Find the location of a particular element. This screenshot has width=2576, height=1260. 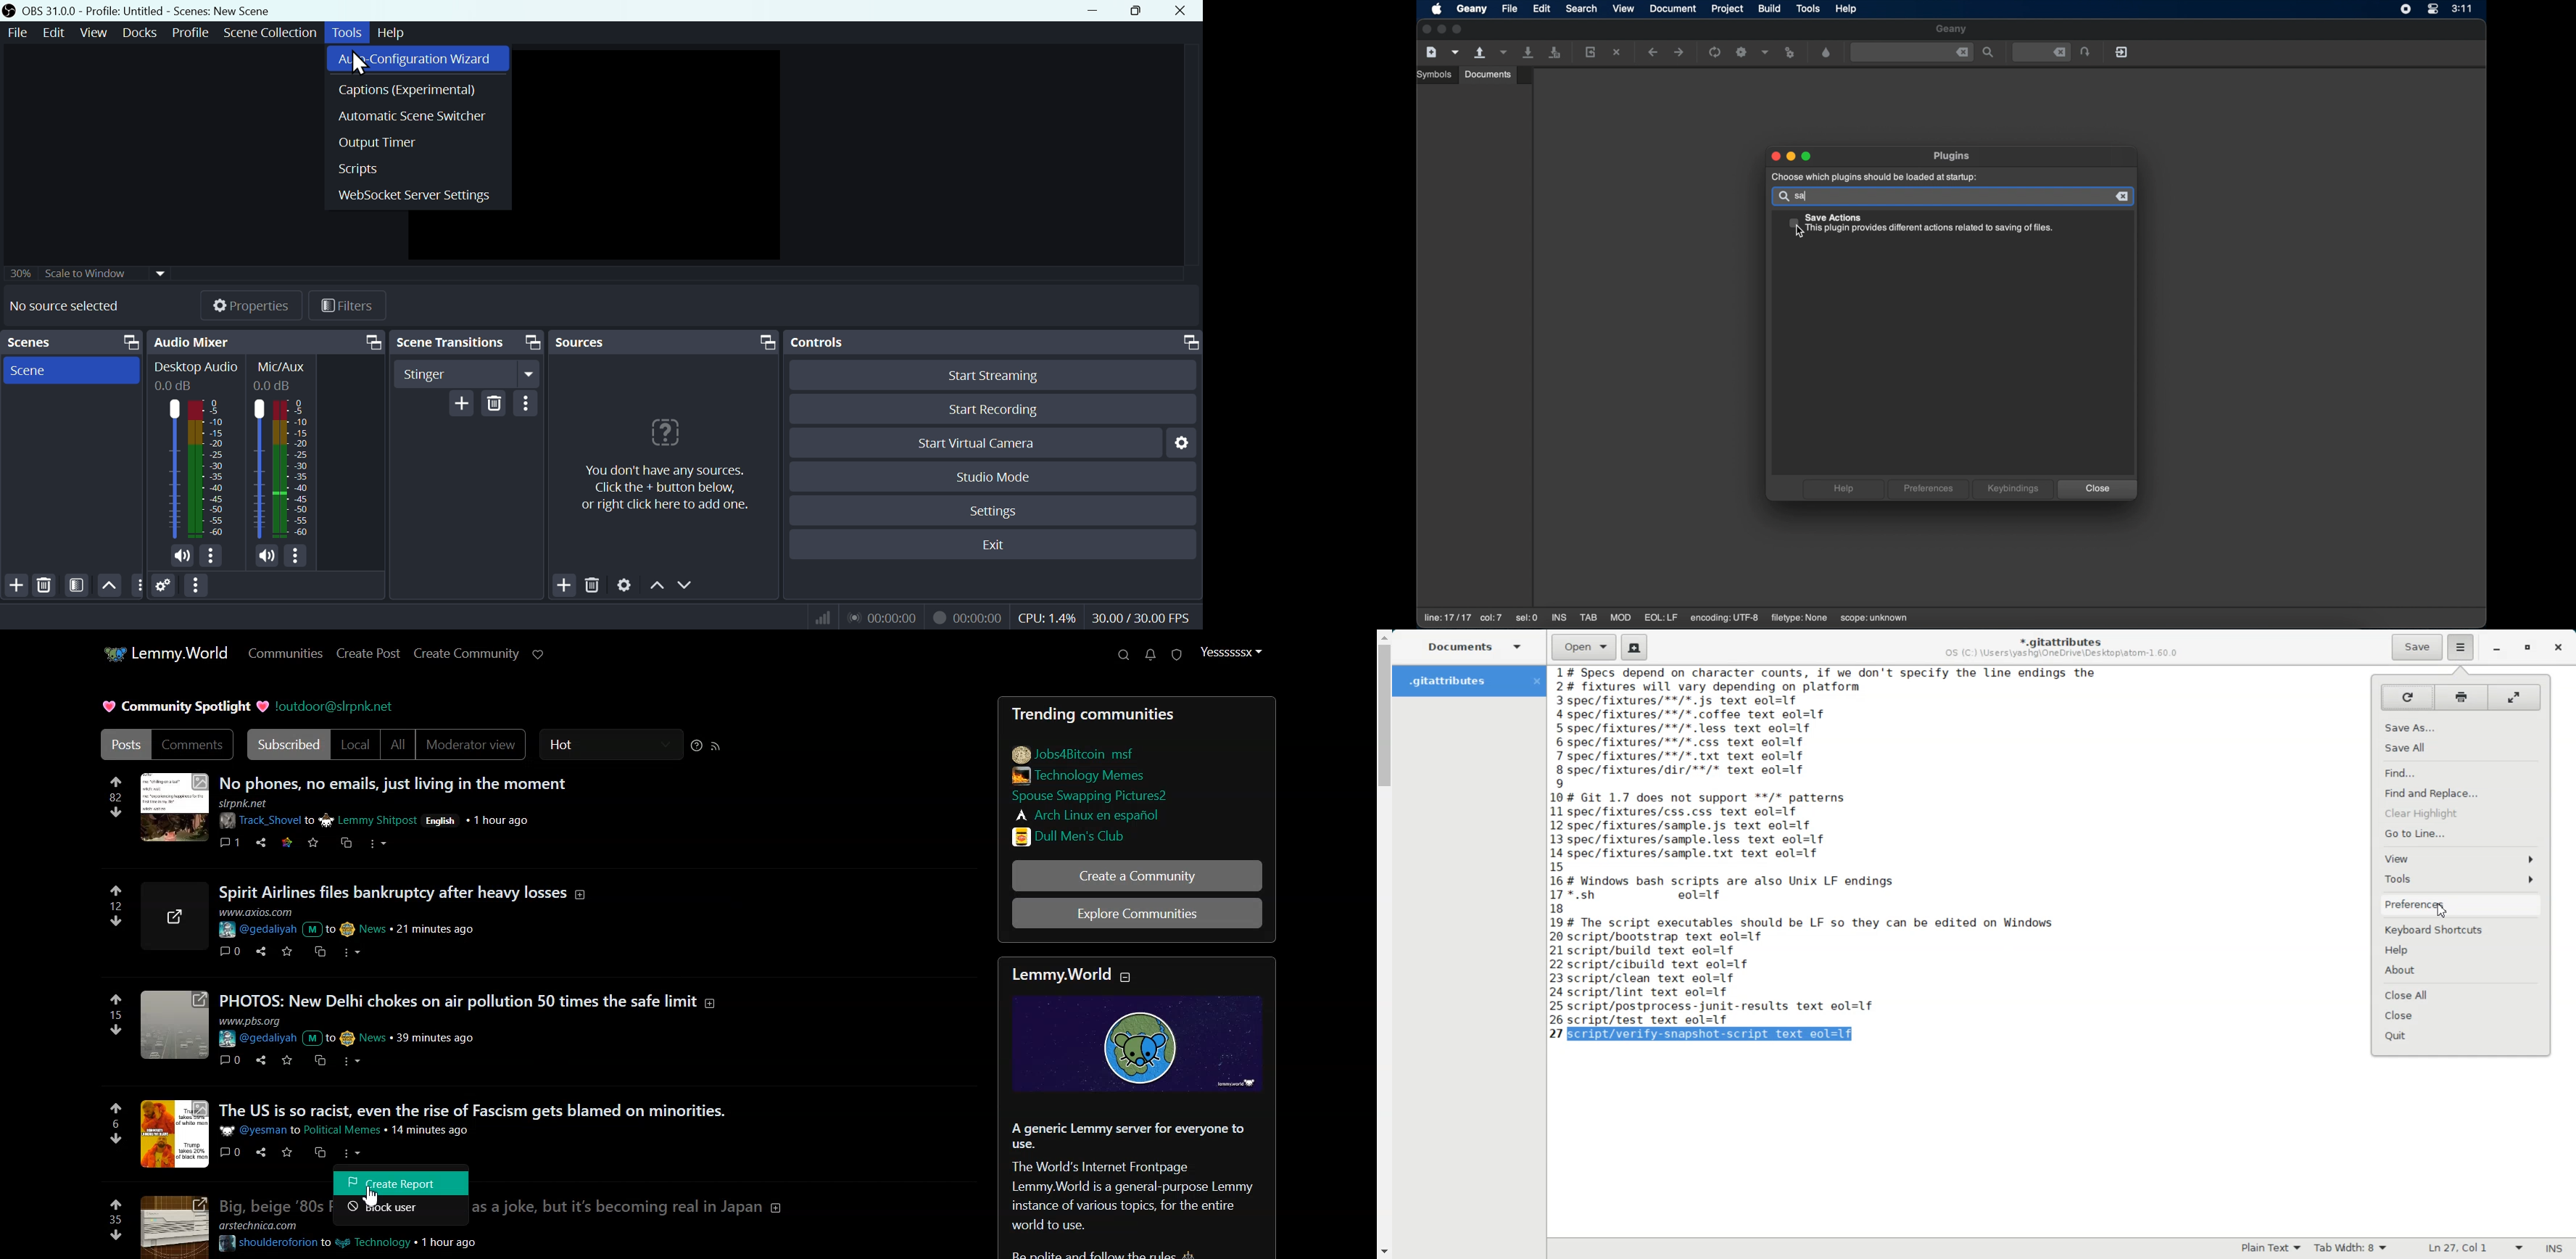

more is located at coordinates (352, 952).